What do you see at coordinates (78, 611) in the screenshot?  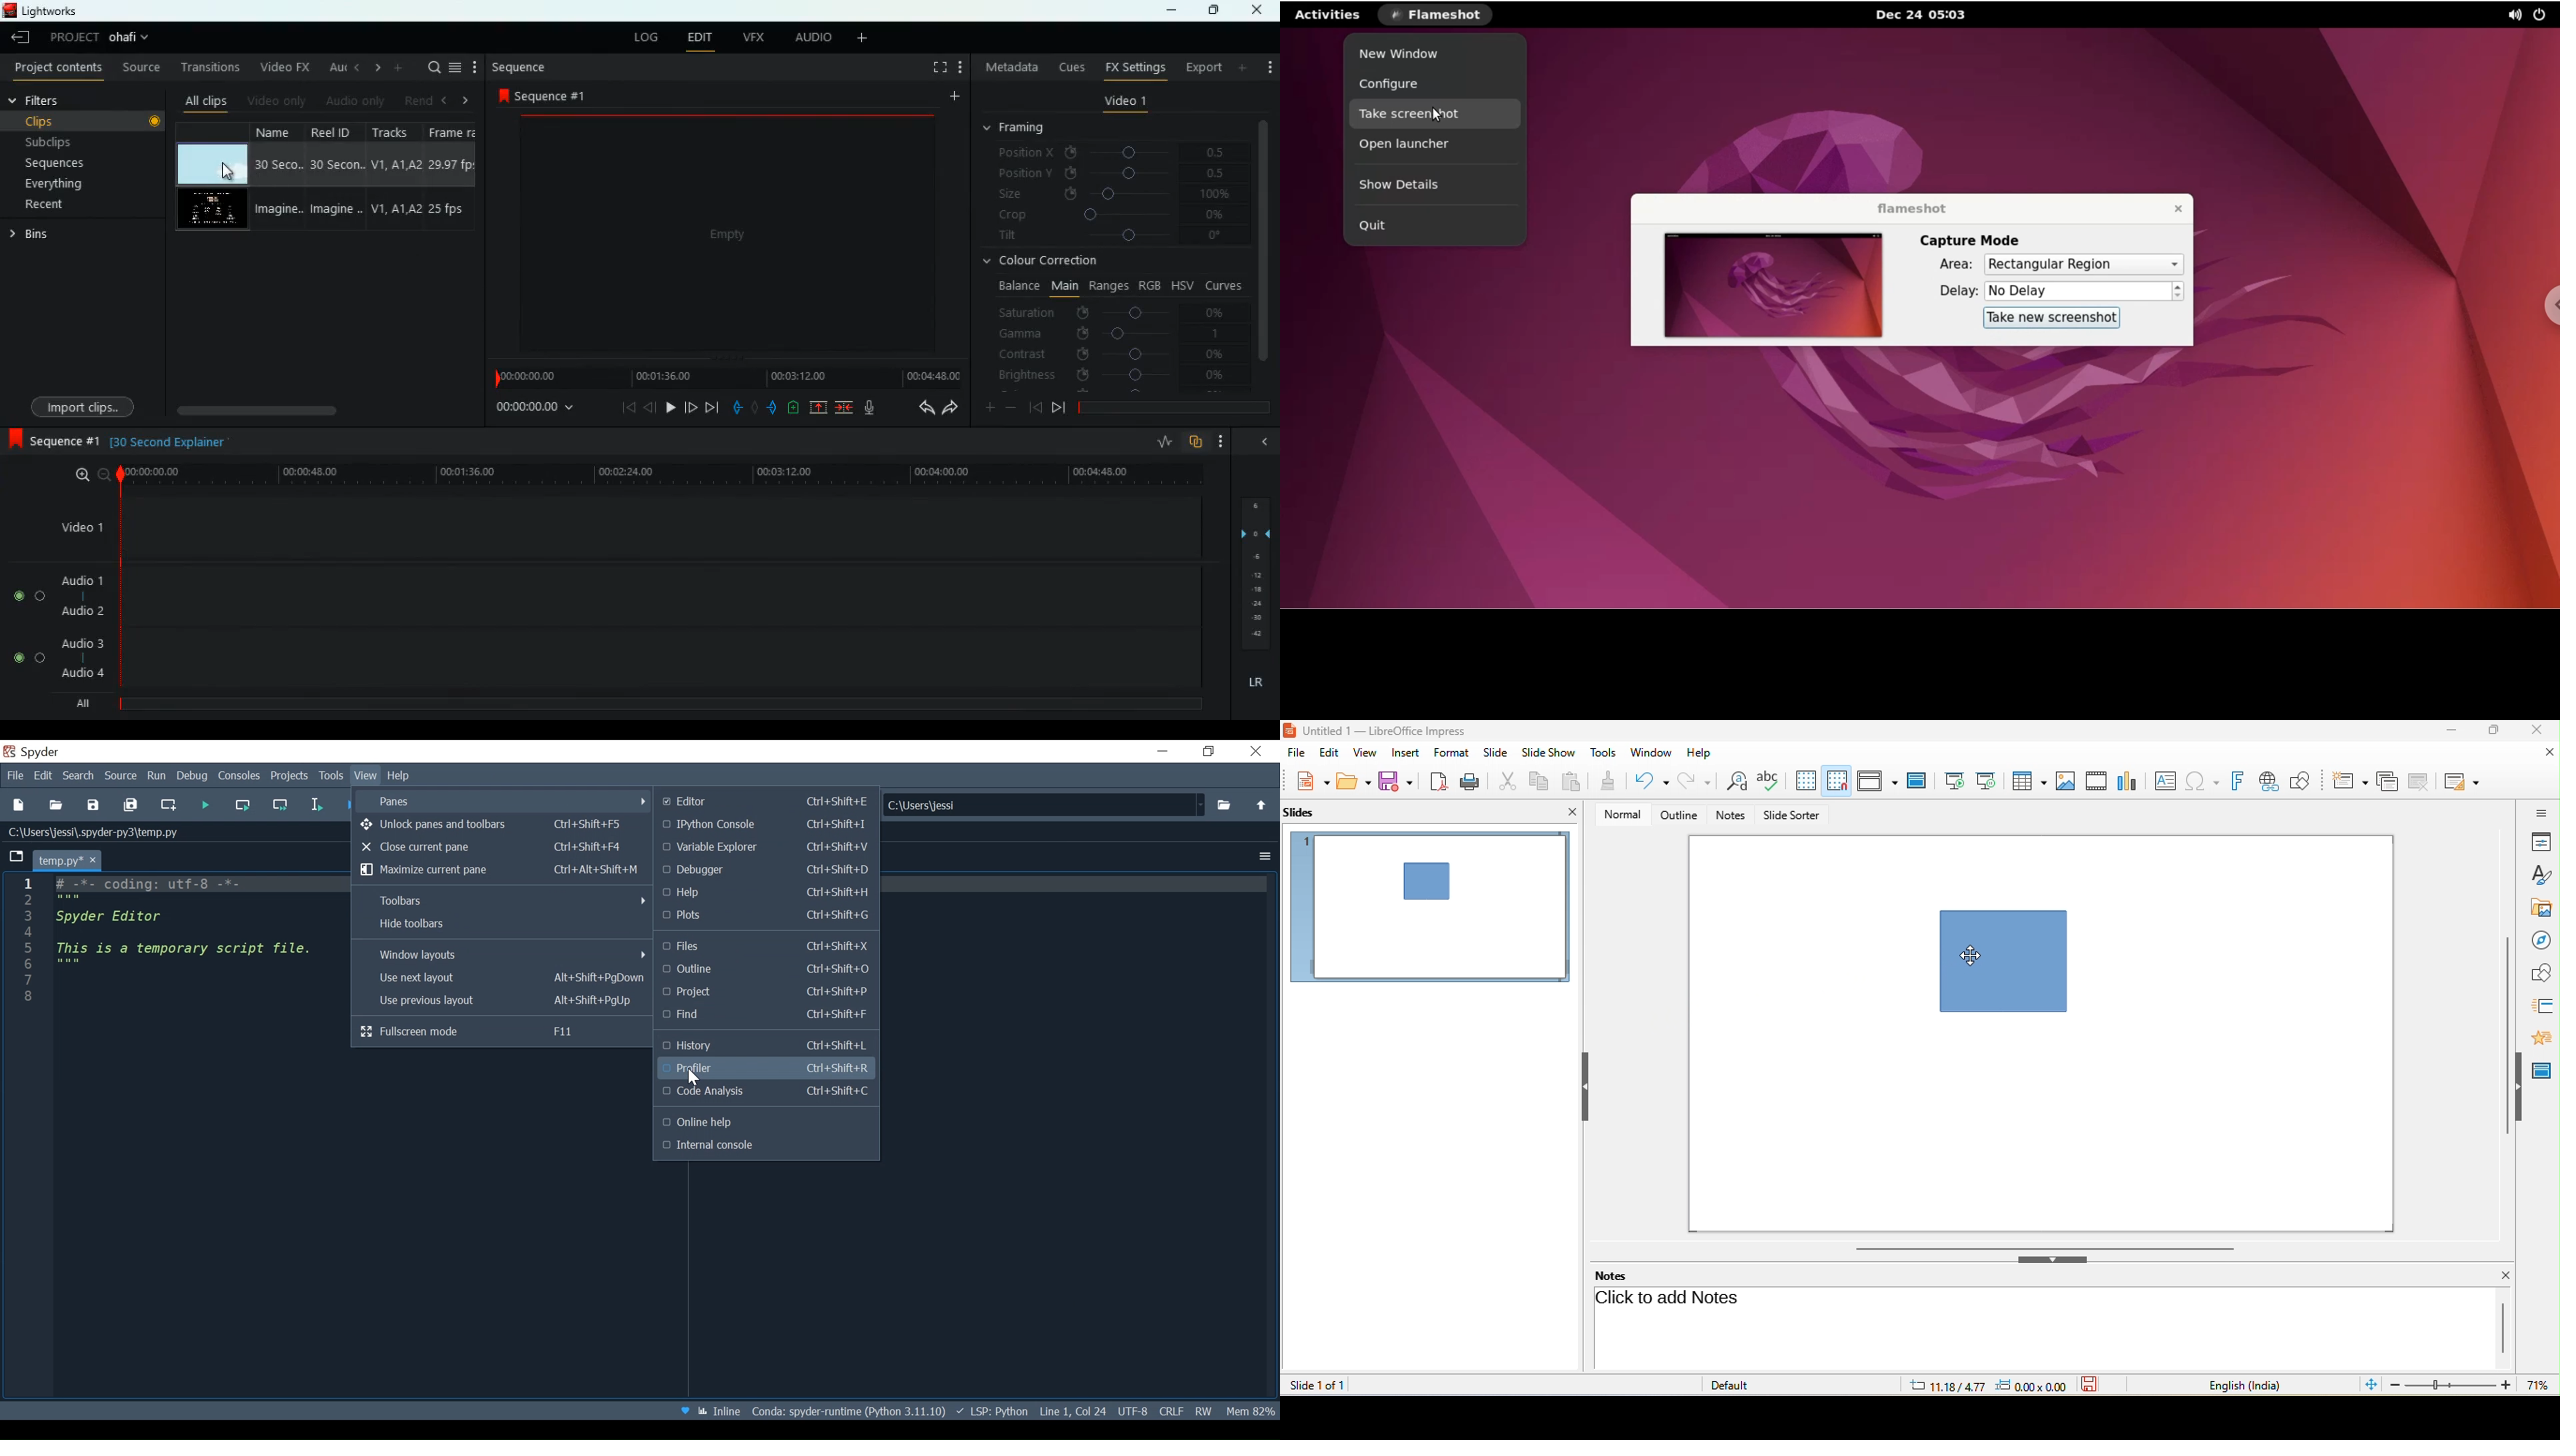 I see `audio 2` at bounding box center [78, 611].